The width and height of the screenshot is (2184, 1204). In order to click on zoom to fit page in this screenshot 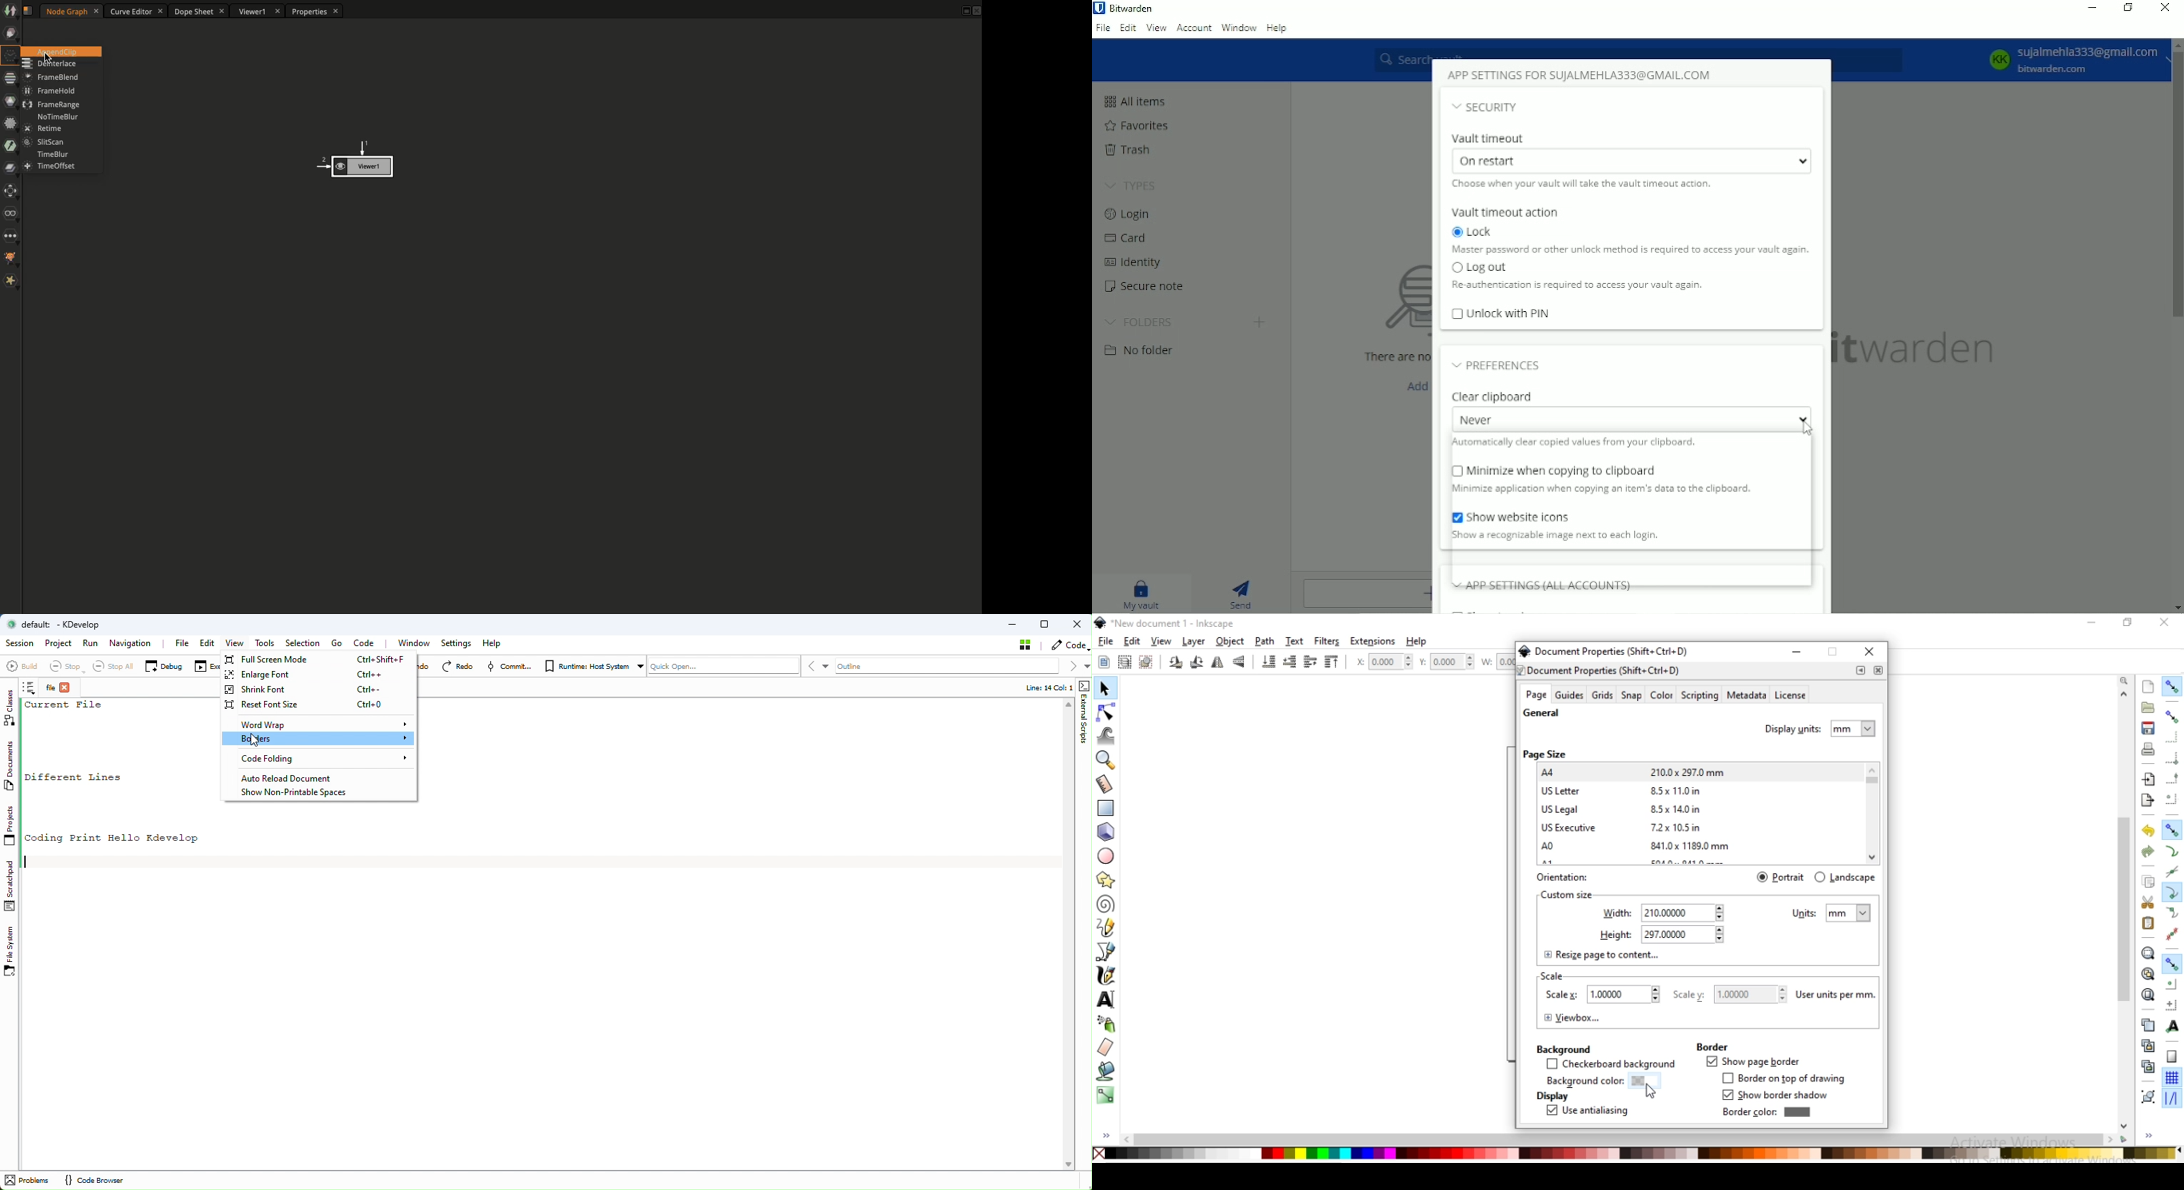, I will do `click(2147, 994)`.